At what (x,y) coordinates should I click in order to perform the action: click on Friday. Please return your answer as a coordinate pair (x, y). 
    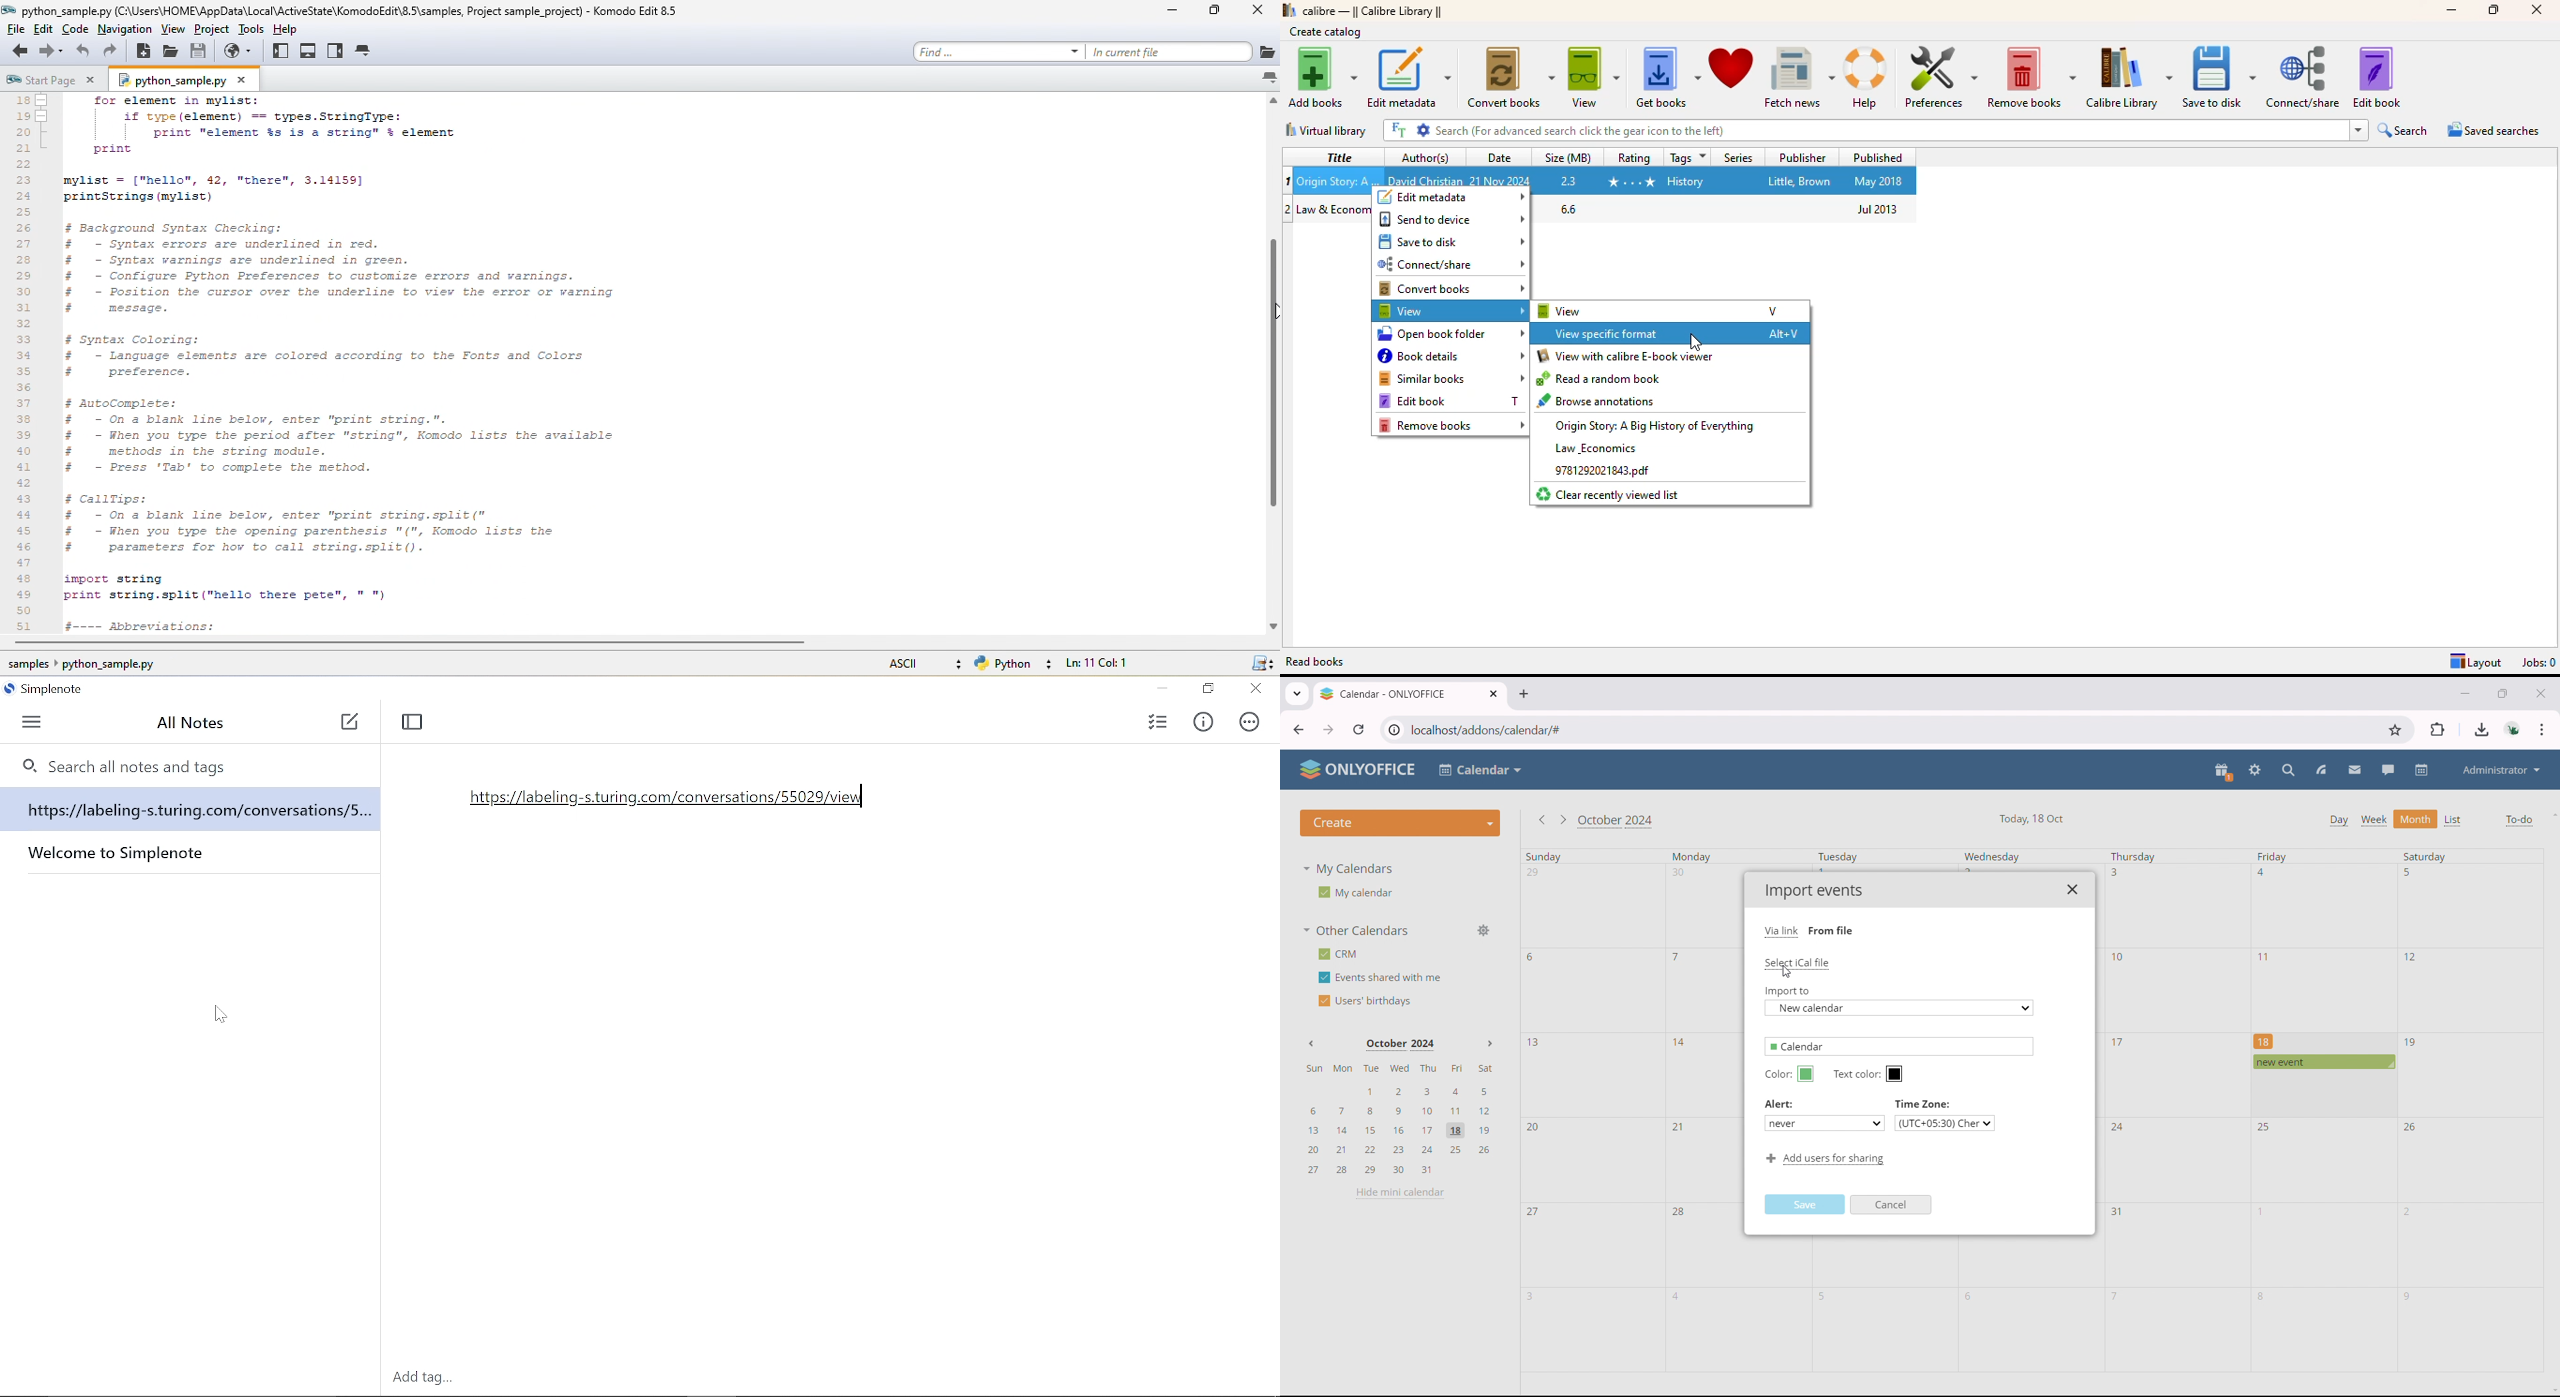
    Looking at the image, I should click on (2273, 857).